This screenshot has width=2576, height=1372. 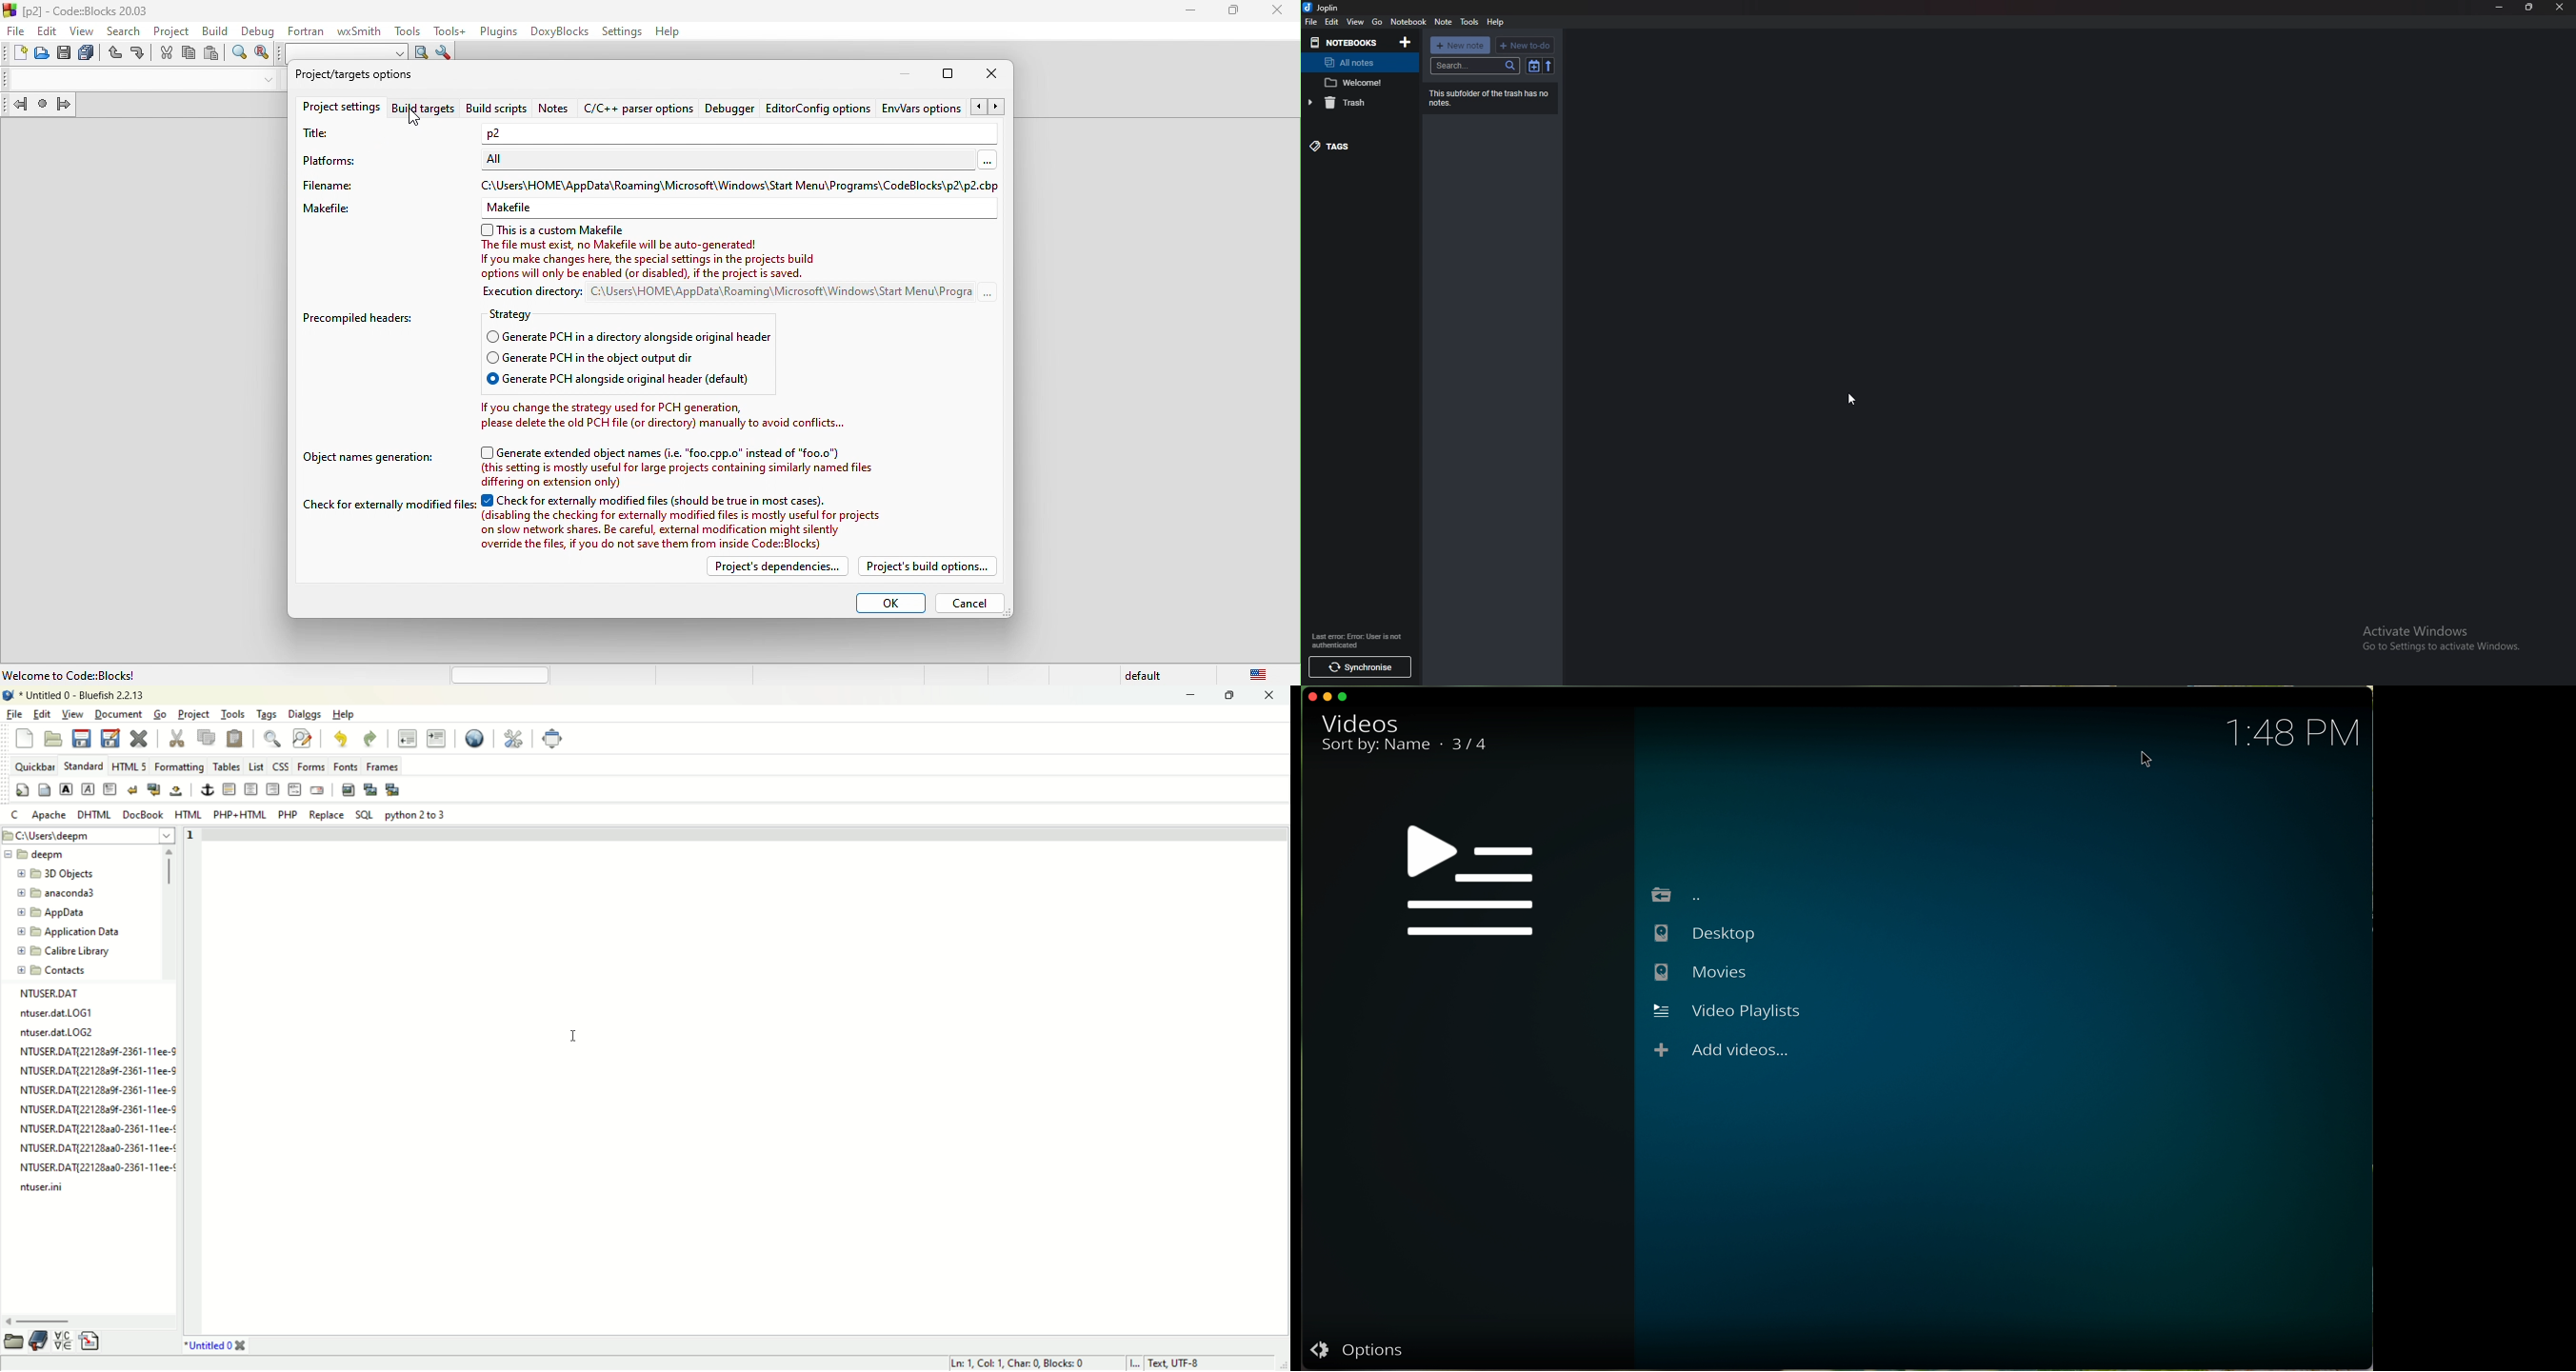 I want to click on minimise, so click(x=1329, y=696).